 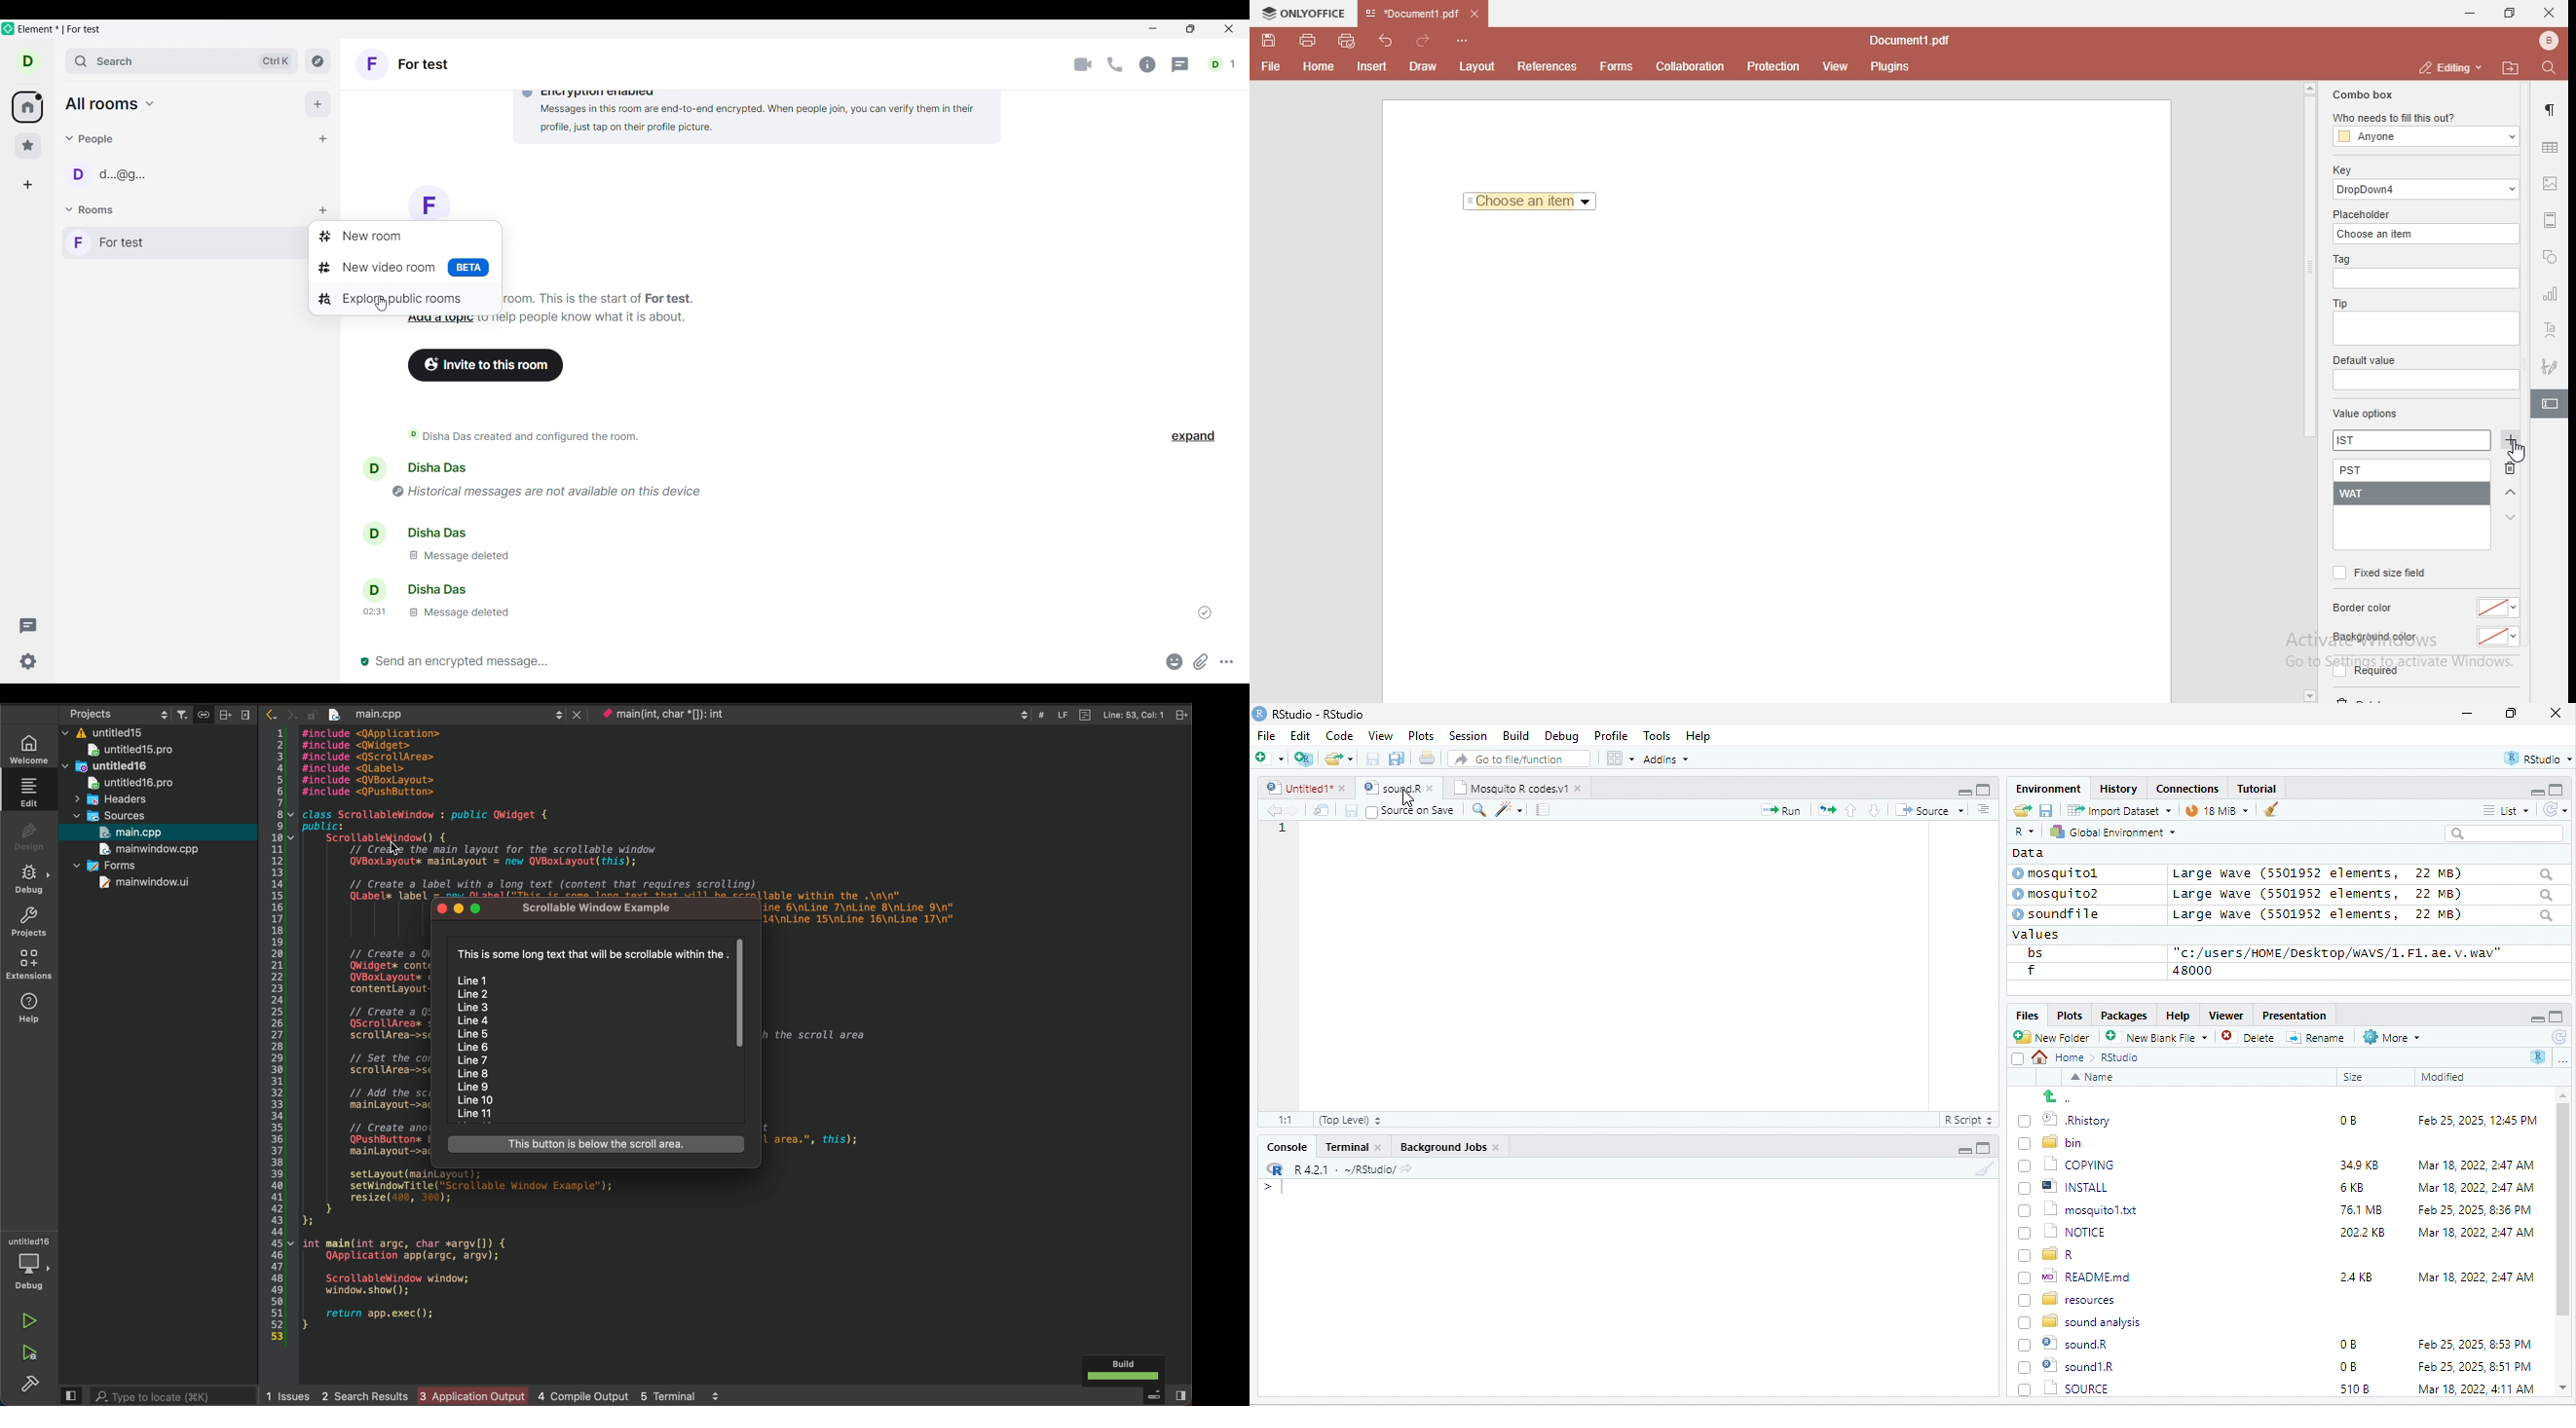 What do you see at coordinates (1221, 64) in the screenshot?
I see `number of people in the room` at bounding box center [1221, 64].